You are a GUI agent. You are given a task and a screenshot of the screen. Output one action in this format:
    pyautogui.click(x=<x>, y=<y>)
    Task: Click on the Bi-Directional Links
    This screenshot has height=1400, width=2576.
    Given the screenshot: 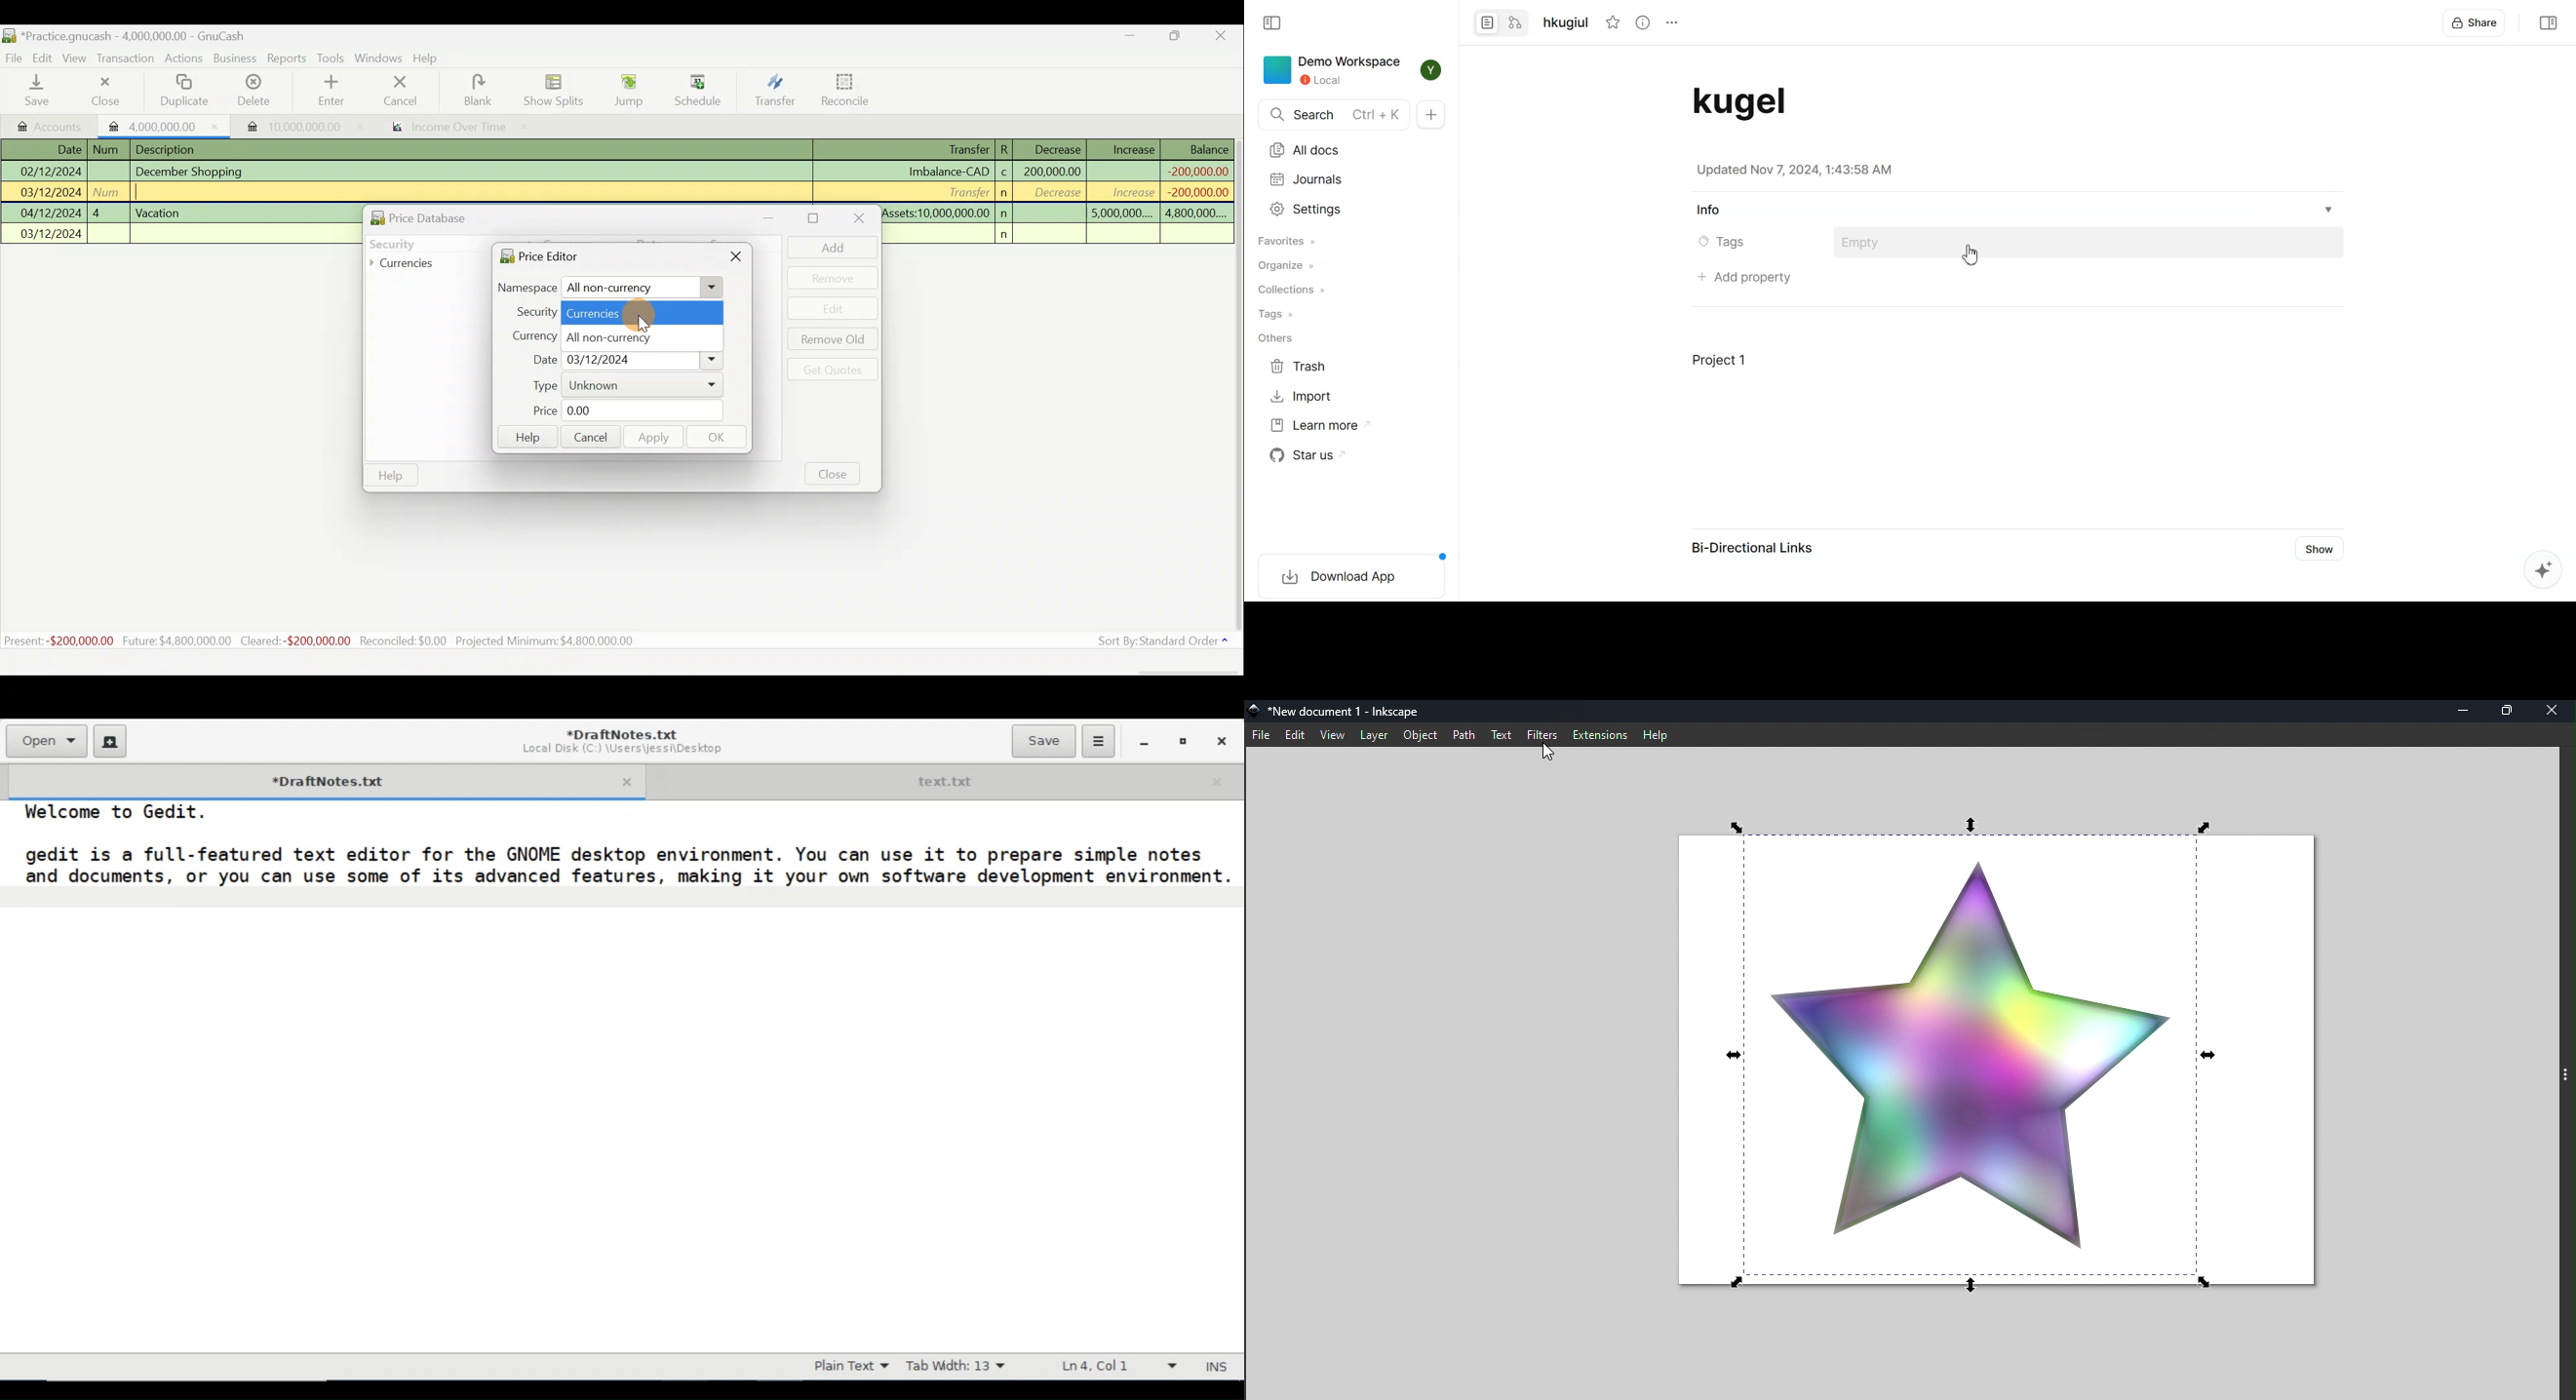 What is the action you would take?
    pyautogui.click(x=1759, y=548)
    